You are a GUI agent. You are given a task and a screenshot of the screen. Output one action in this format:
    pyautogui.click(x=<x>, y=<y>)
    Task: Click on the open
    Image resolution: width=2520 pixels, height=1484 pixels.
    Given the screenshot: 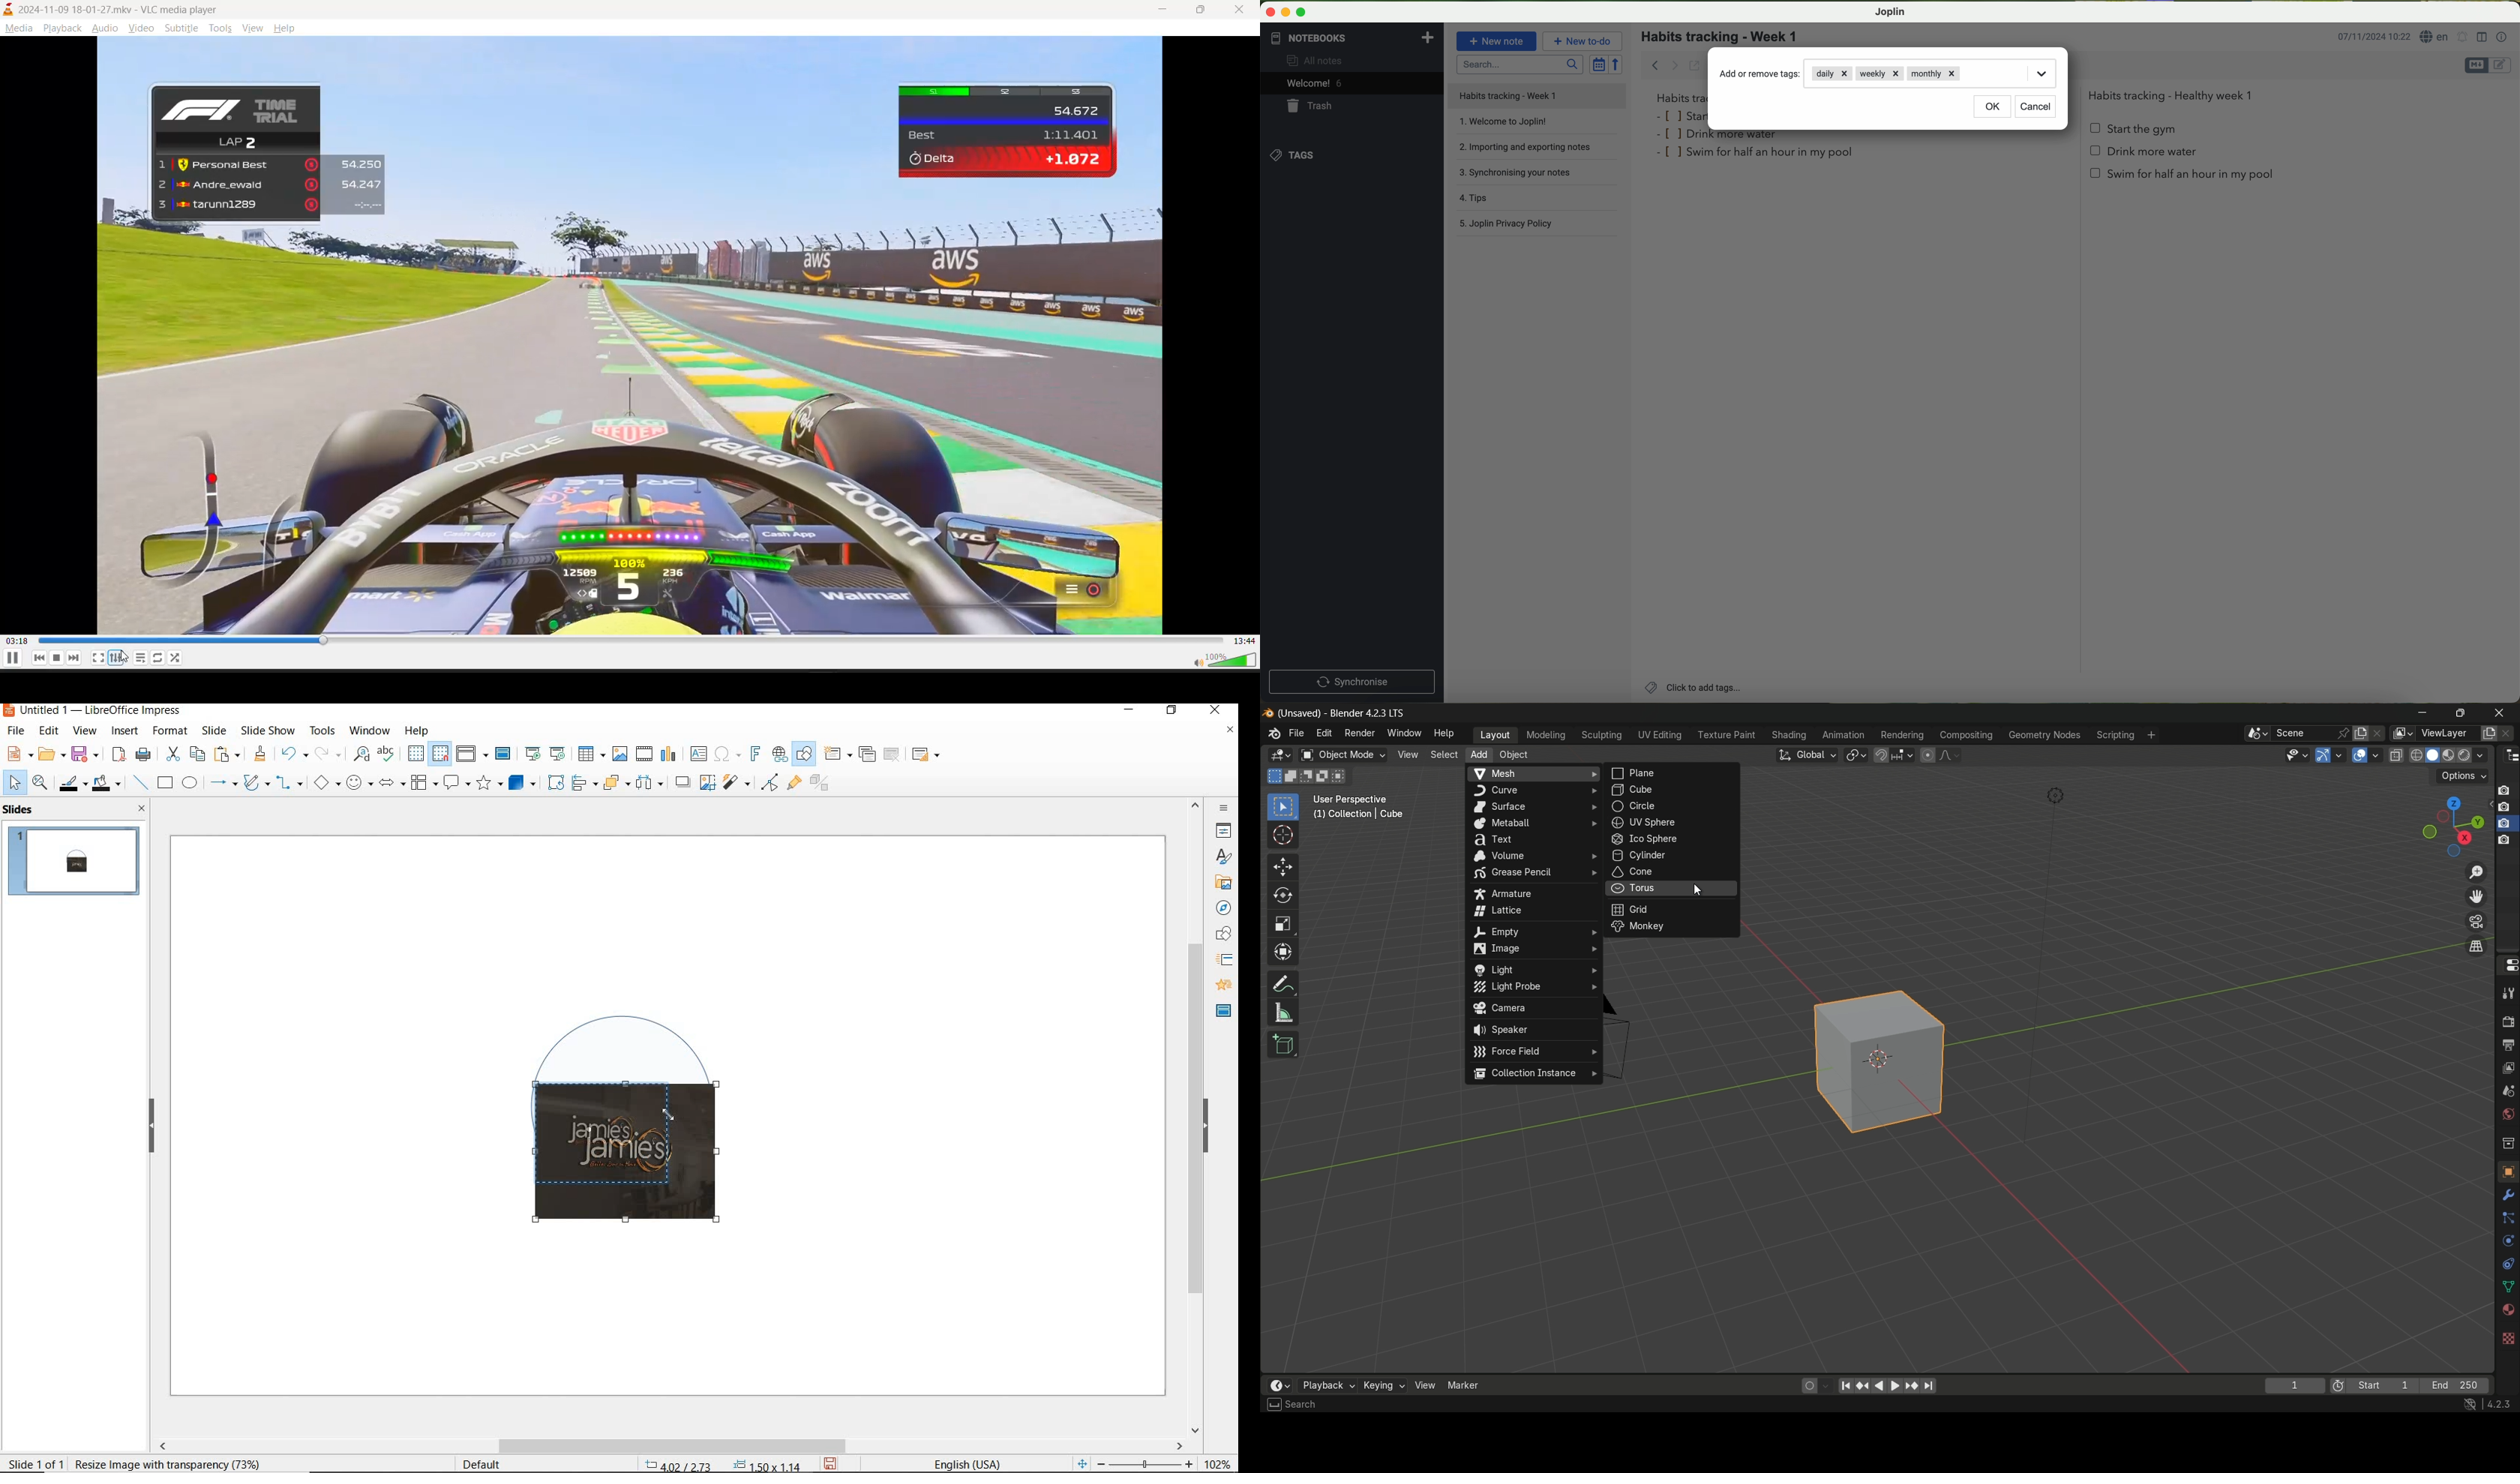 What is the action you would take?
    pyautogui.click(x=49, y=754)
    